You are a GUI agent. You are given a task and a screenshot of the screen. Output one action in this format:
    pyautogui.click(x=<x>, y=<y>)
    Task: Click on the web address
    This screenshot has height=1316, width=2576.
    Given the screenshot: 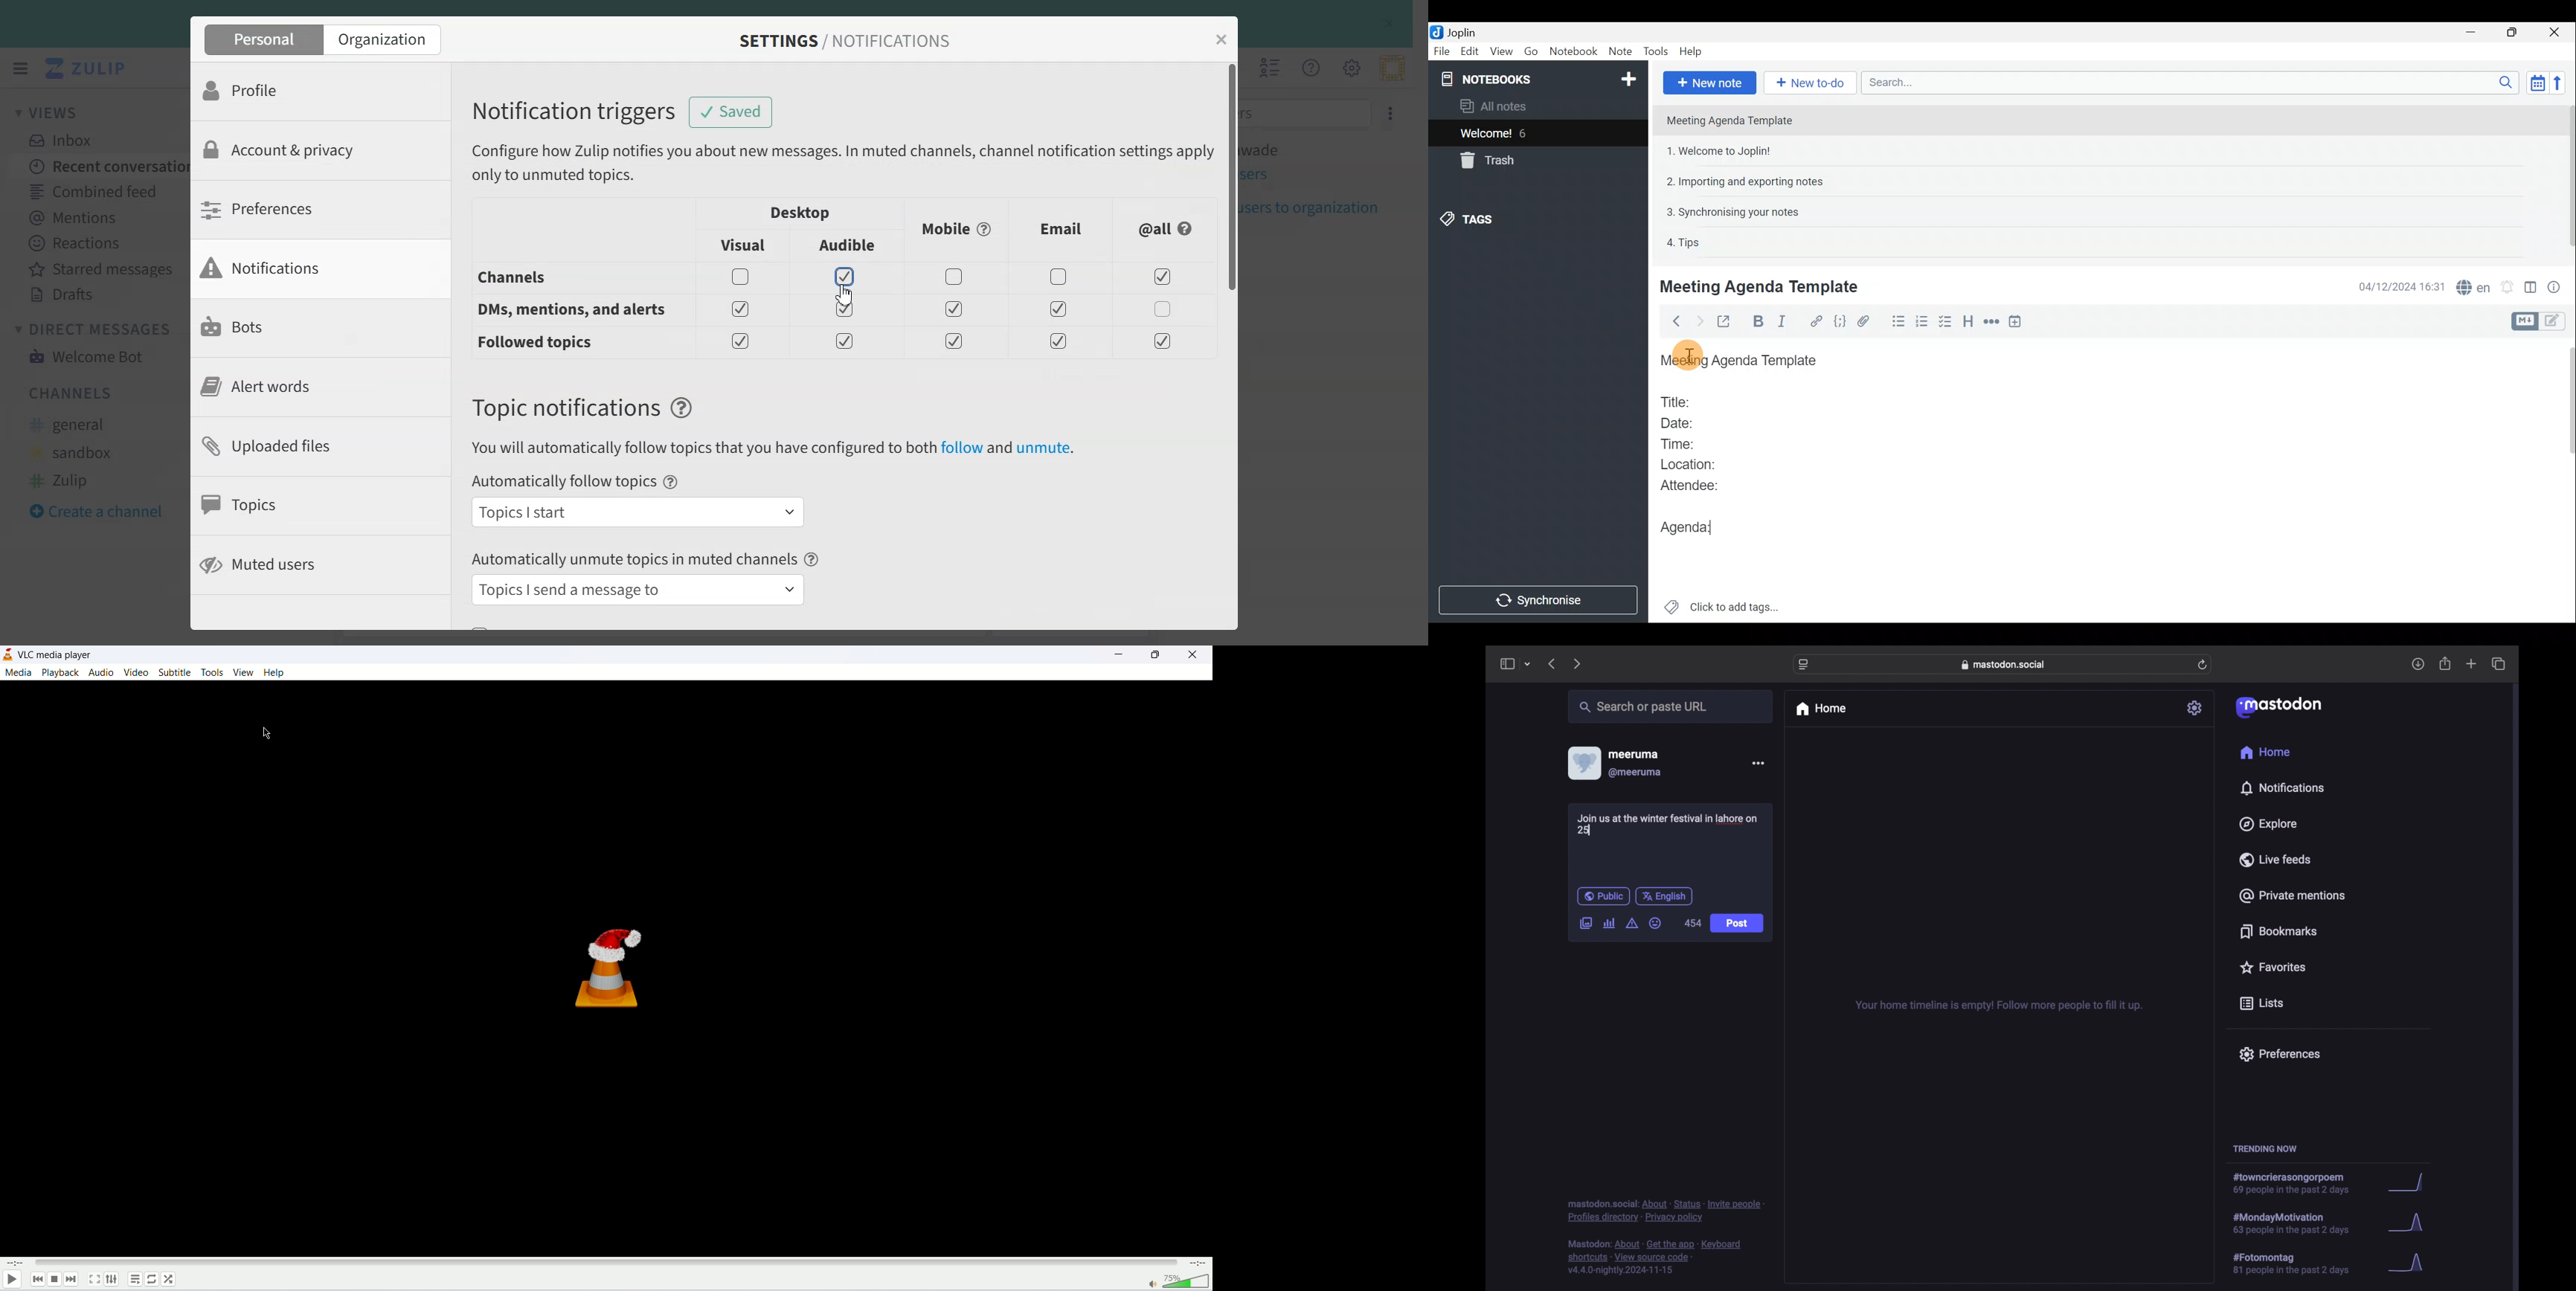 What is the action you would take?
    pyautogui.click(x=2006, y=664)
    